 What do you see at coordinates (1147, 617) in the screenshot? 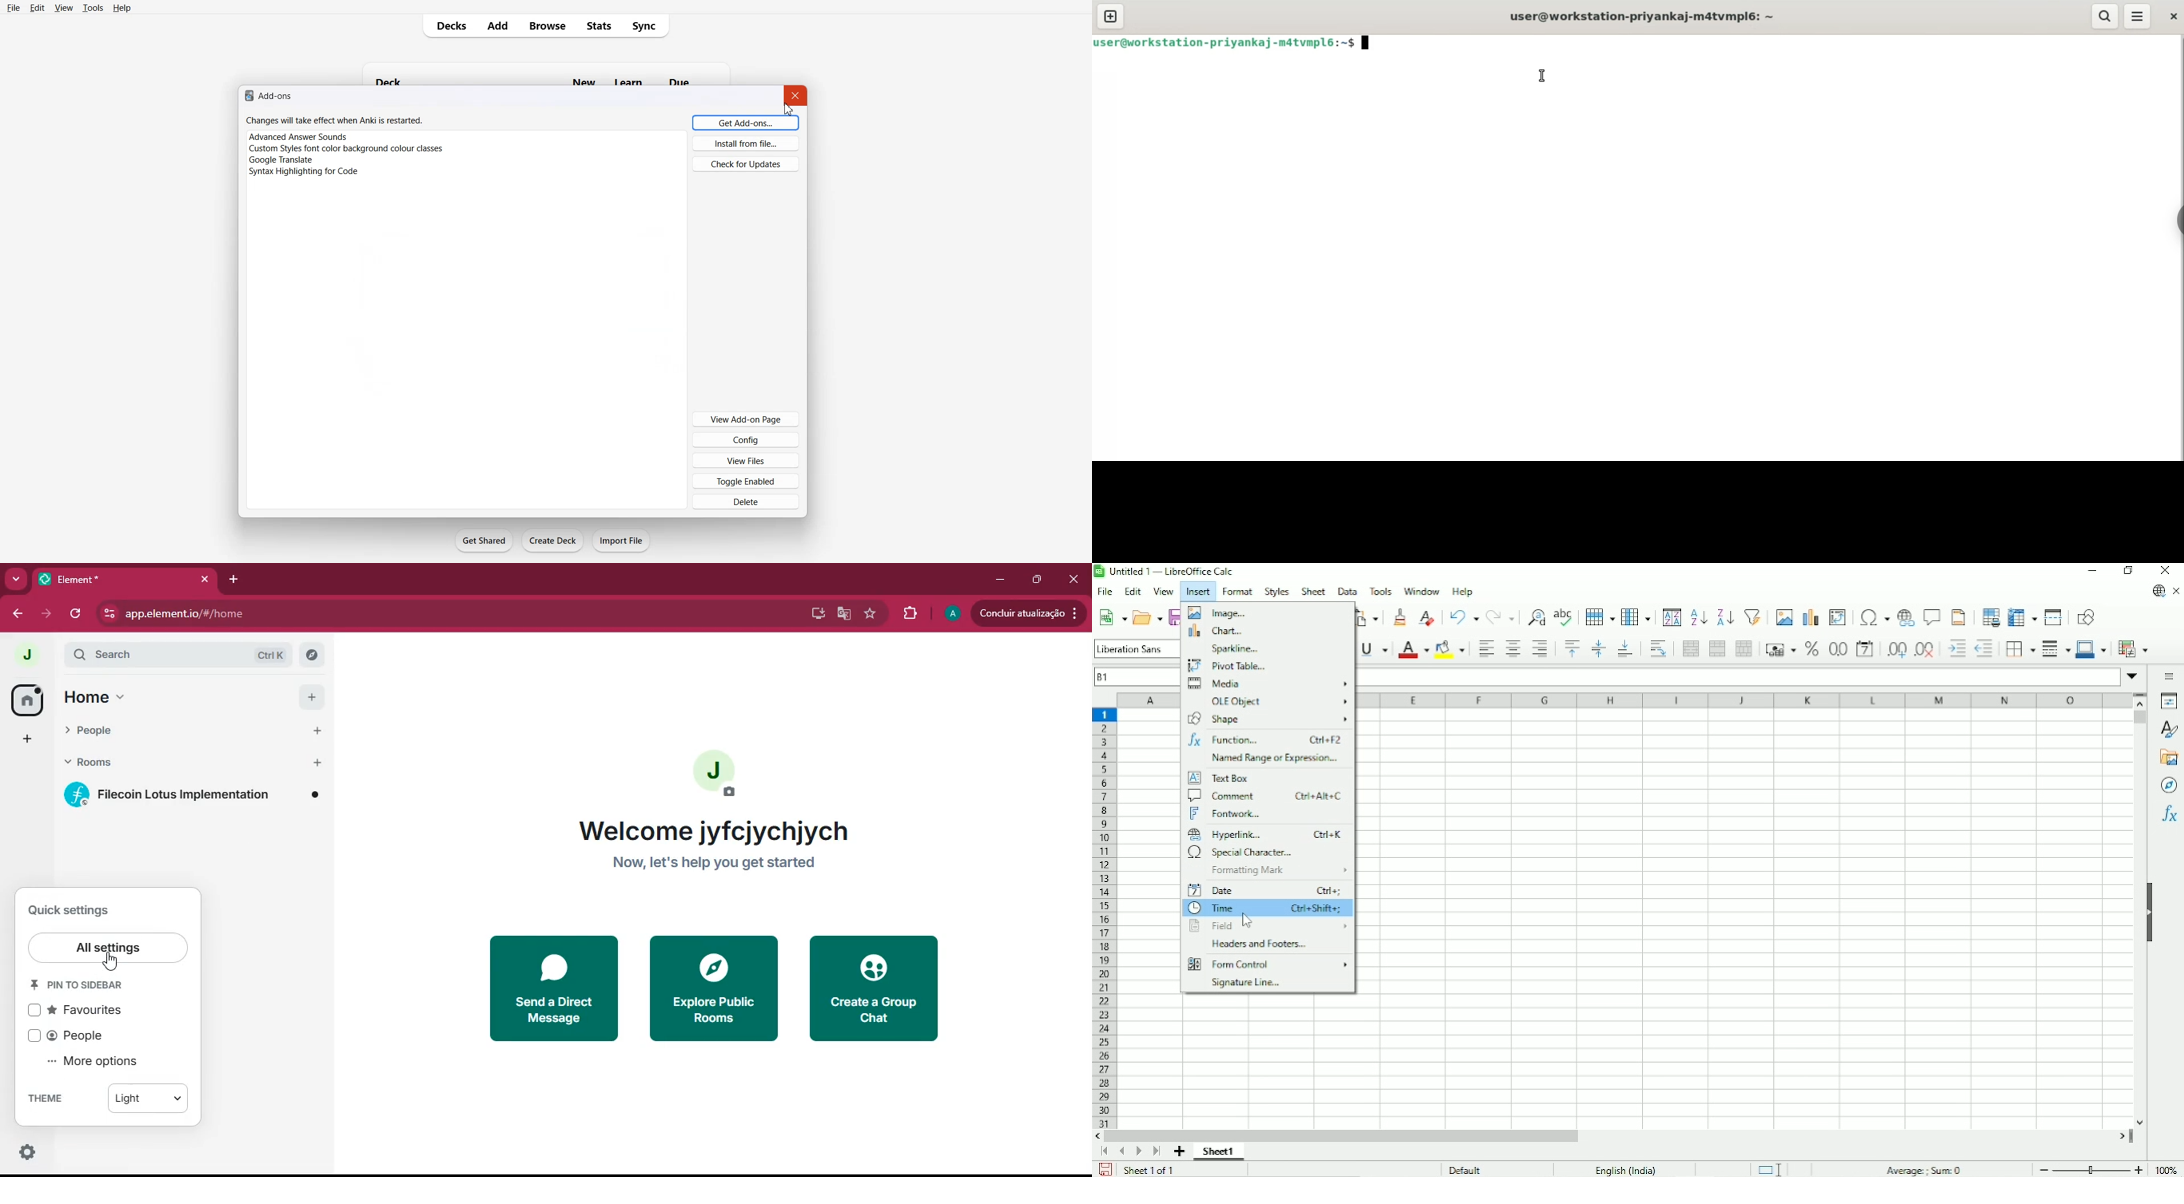
I see `Open` at bounding box center [1147, 617].